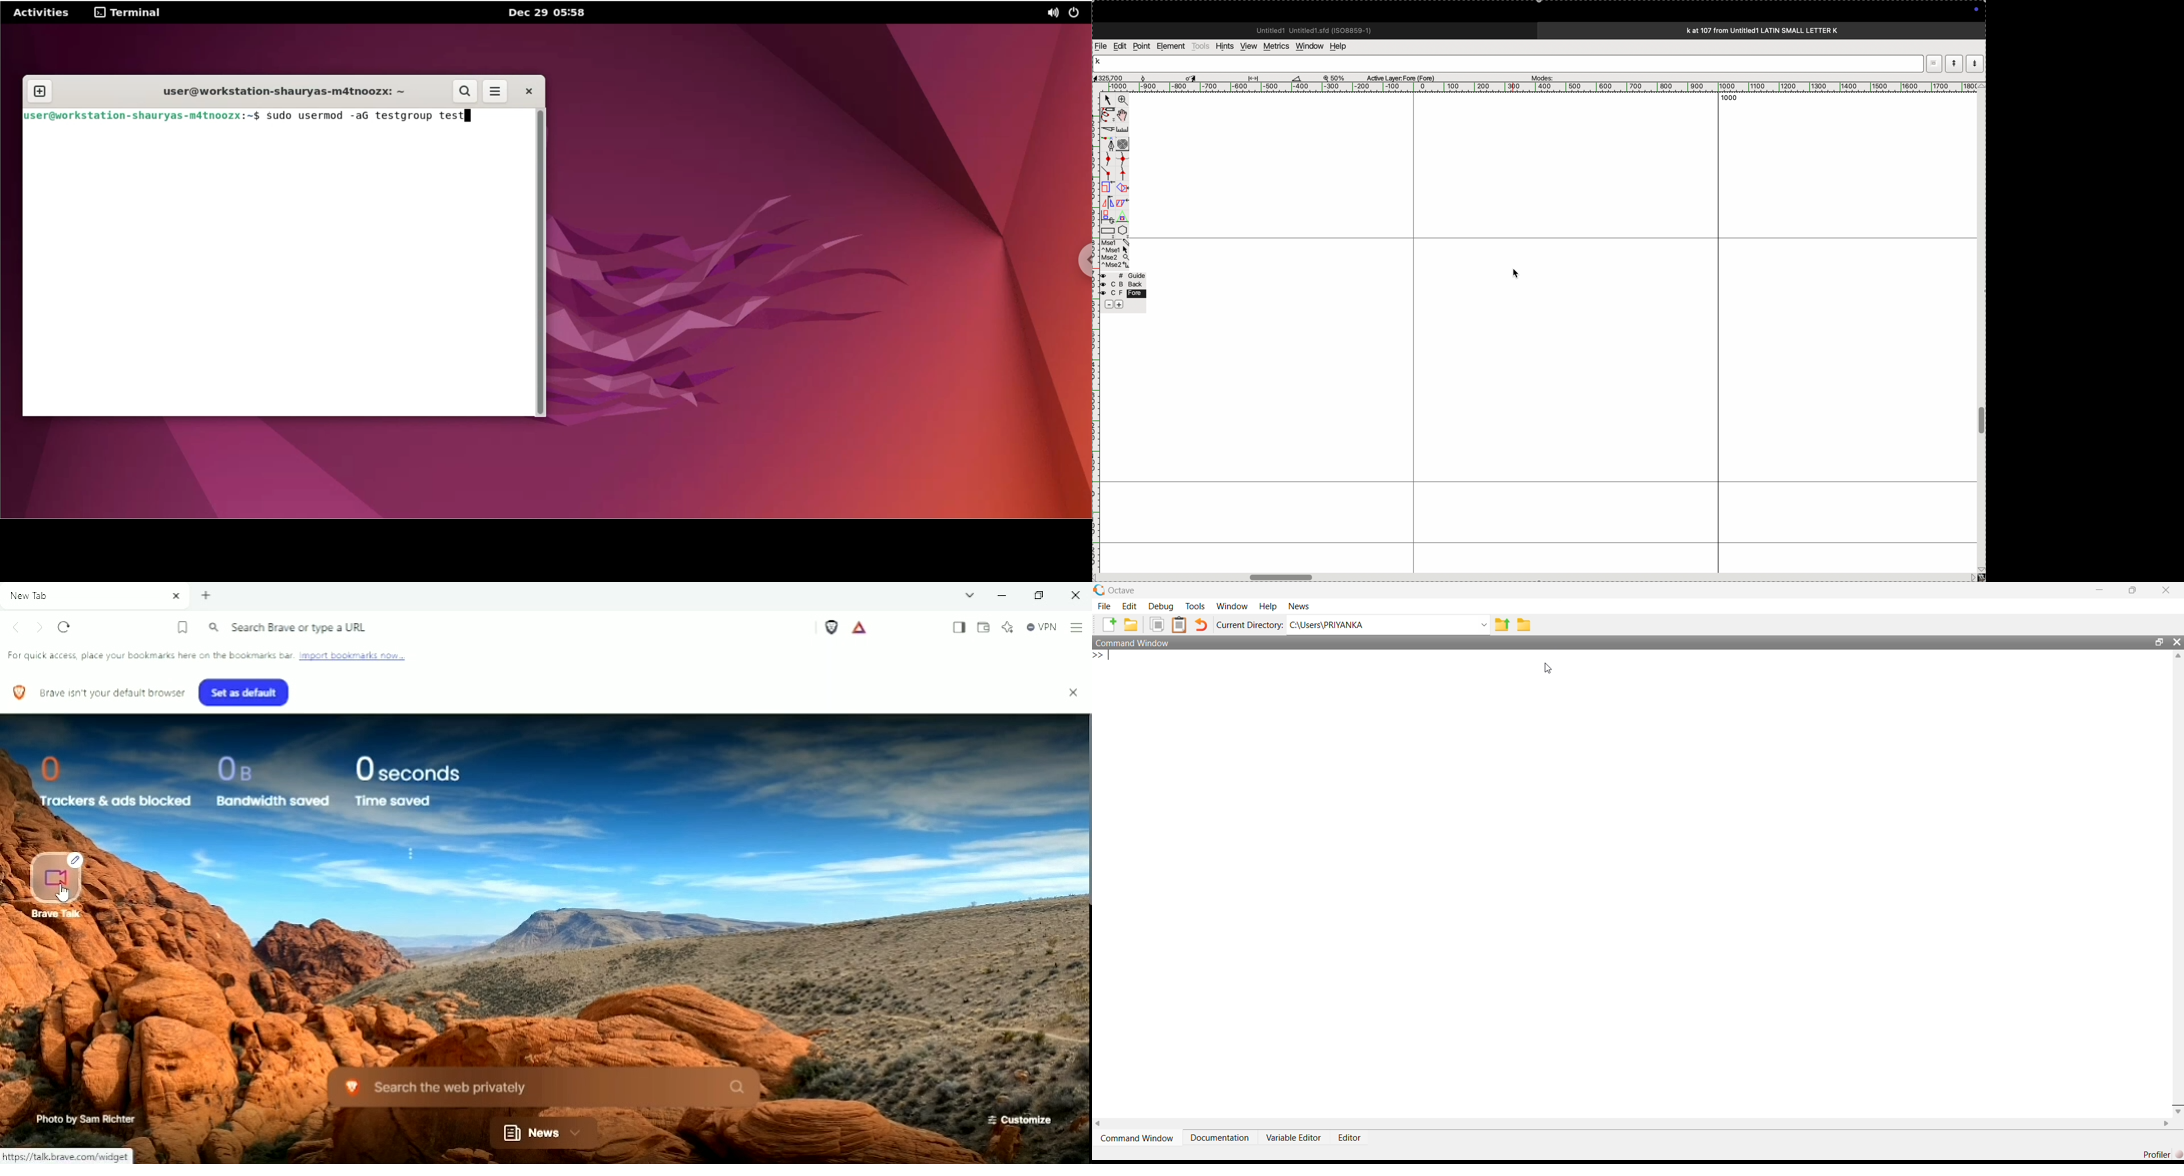 This screenshot has width=2184, height=1176. What do you see at coordinates (1975, 64) in the screenshot?
I see `mode down` at bounding box center [1975, 64].